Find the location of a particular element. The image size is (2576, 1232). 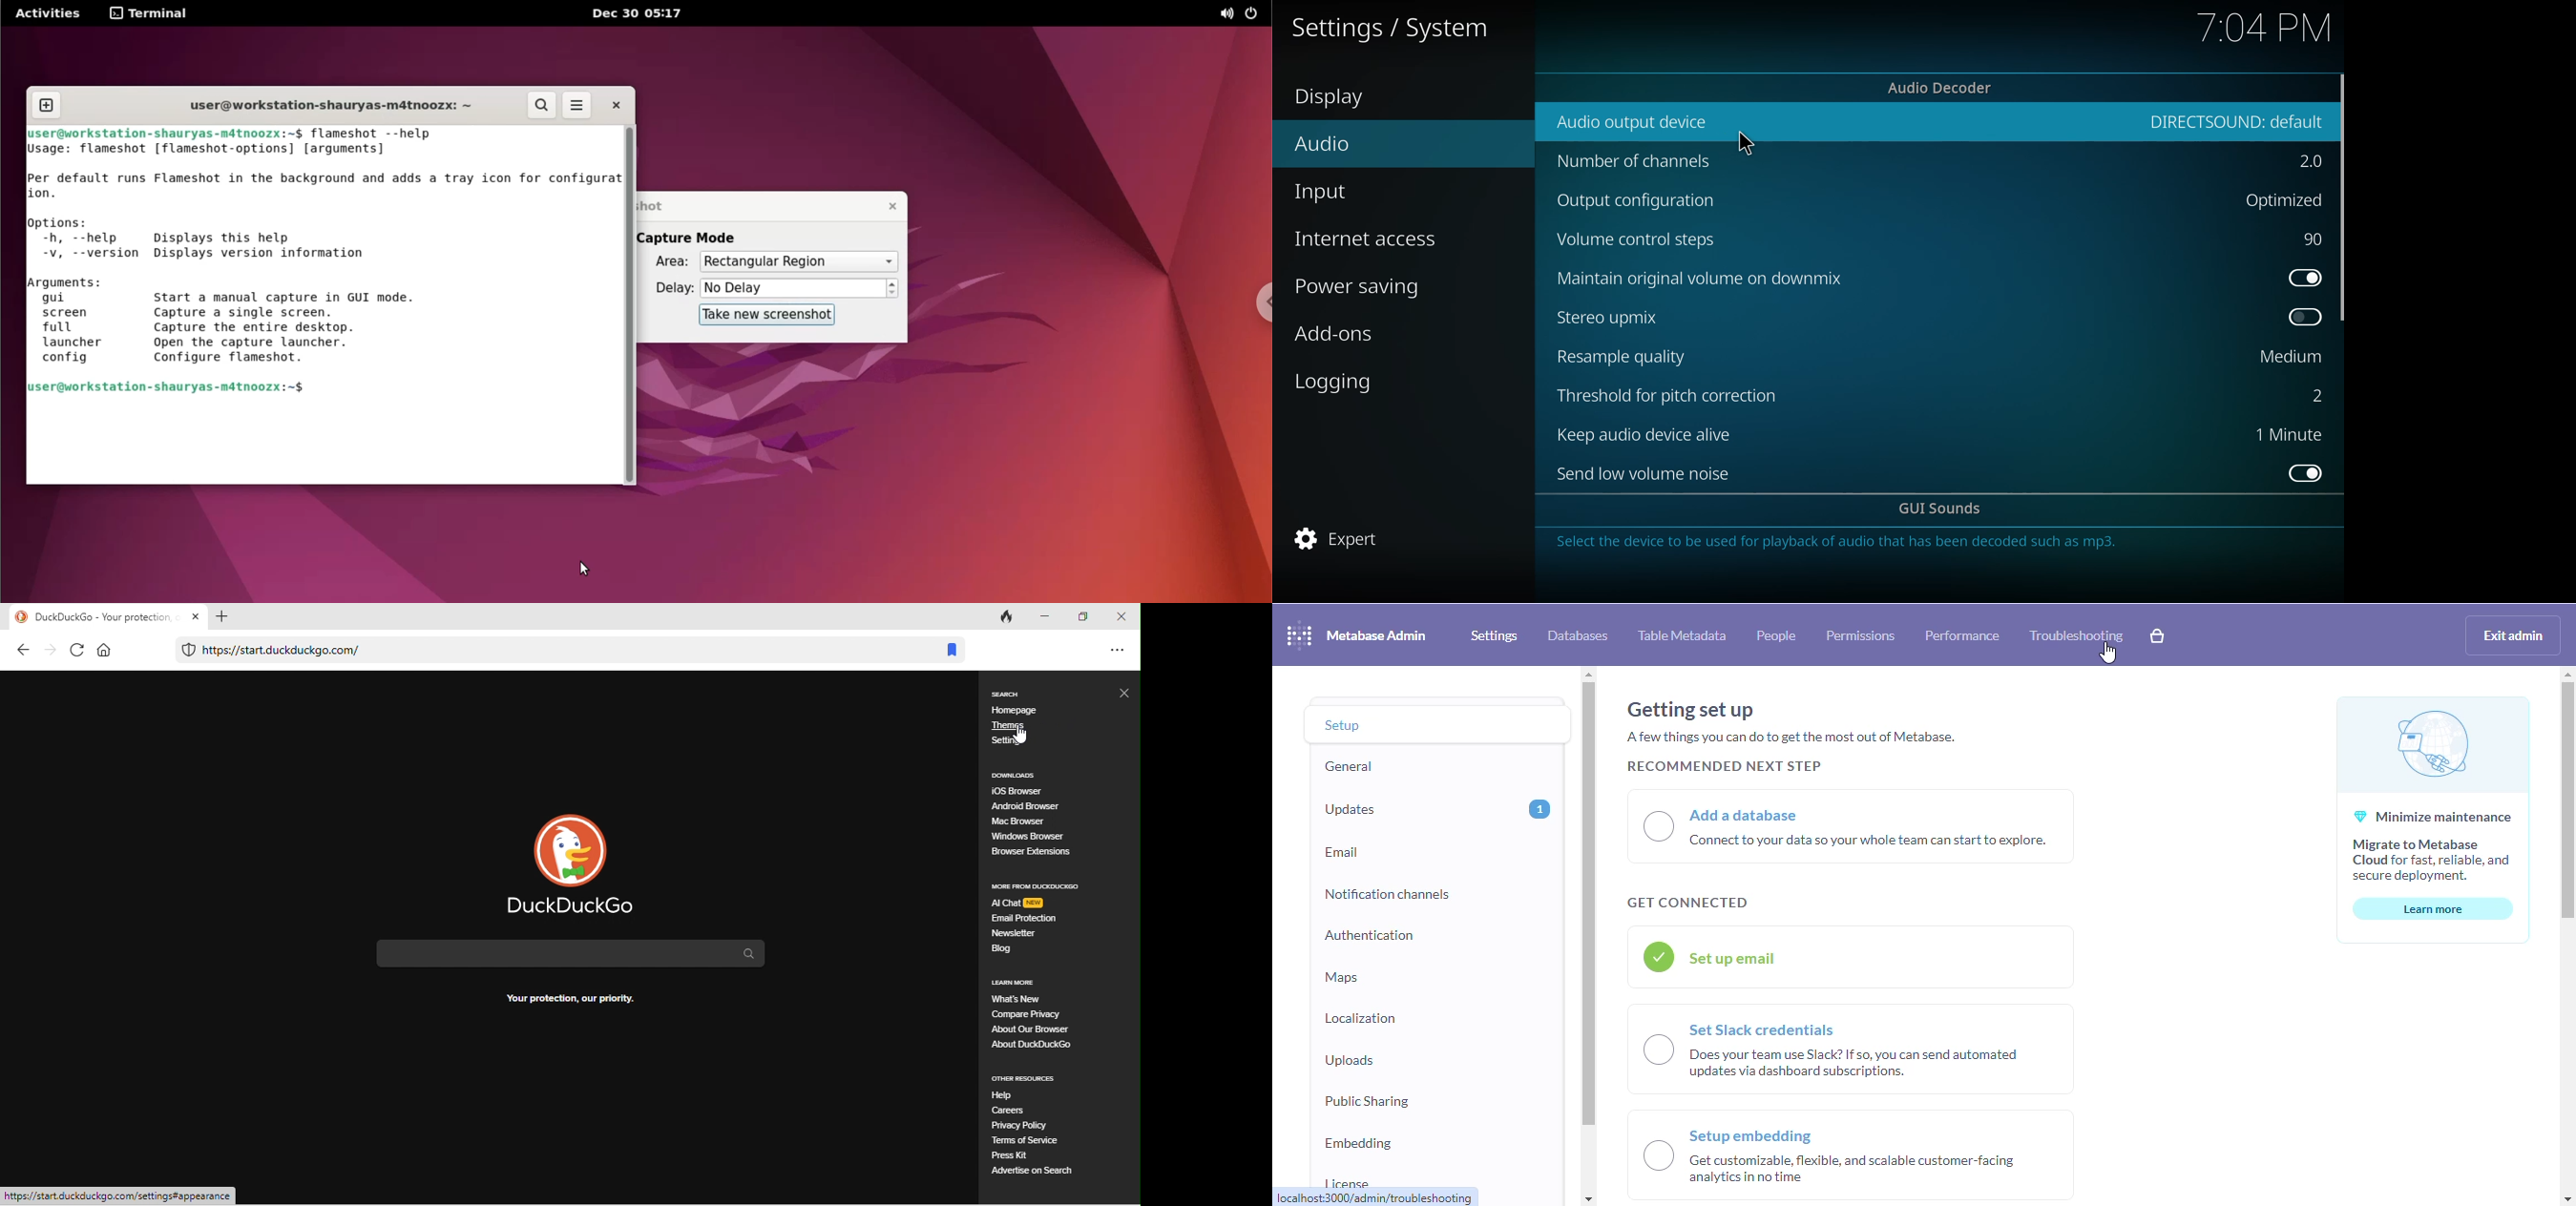

chrome options is located at coordinates (1260, 304).